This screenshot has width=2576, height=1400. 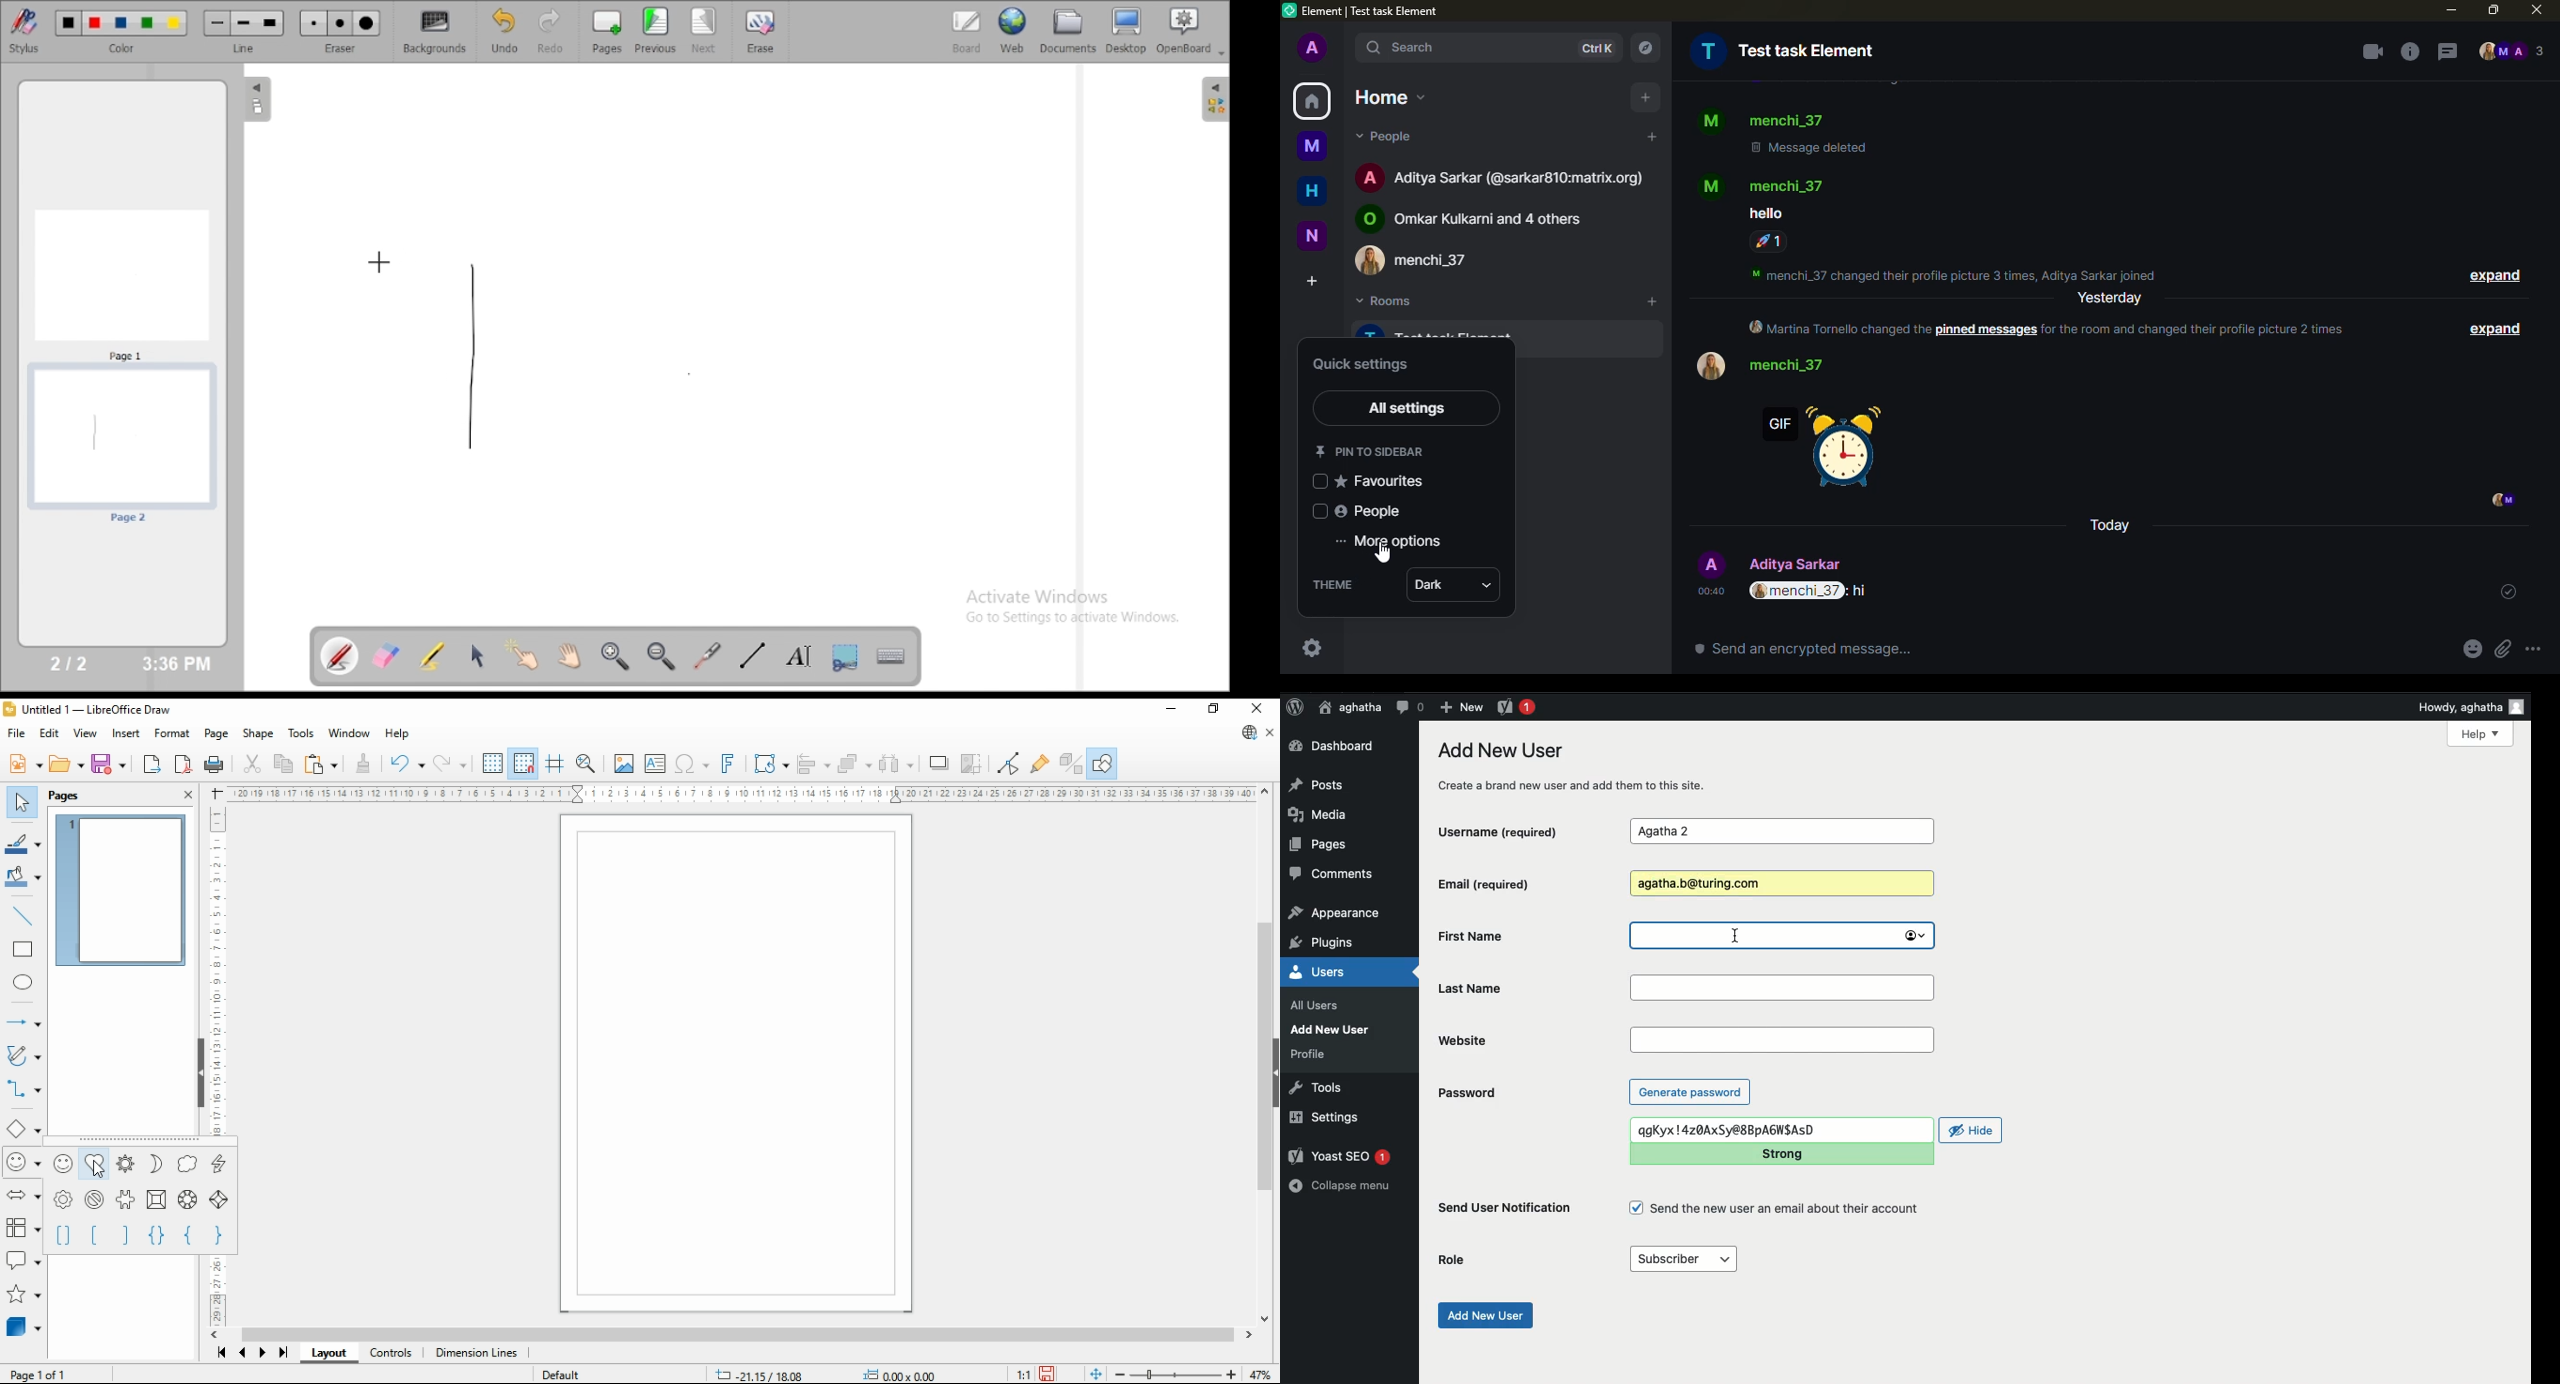 What do you see at coordinates (897, 764) in the screenshot?
I see `select at least three items to distribute` at bounding box center [897, 764].